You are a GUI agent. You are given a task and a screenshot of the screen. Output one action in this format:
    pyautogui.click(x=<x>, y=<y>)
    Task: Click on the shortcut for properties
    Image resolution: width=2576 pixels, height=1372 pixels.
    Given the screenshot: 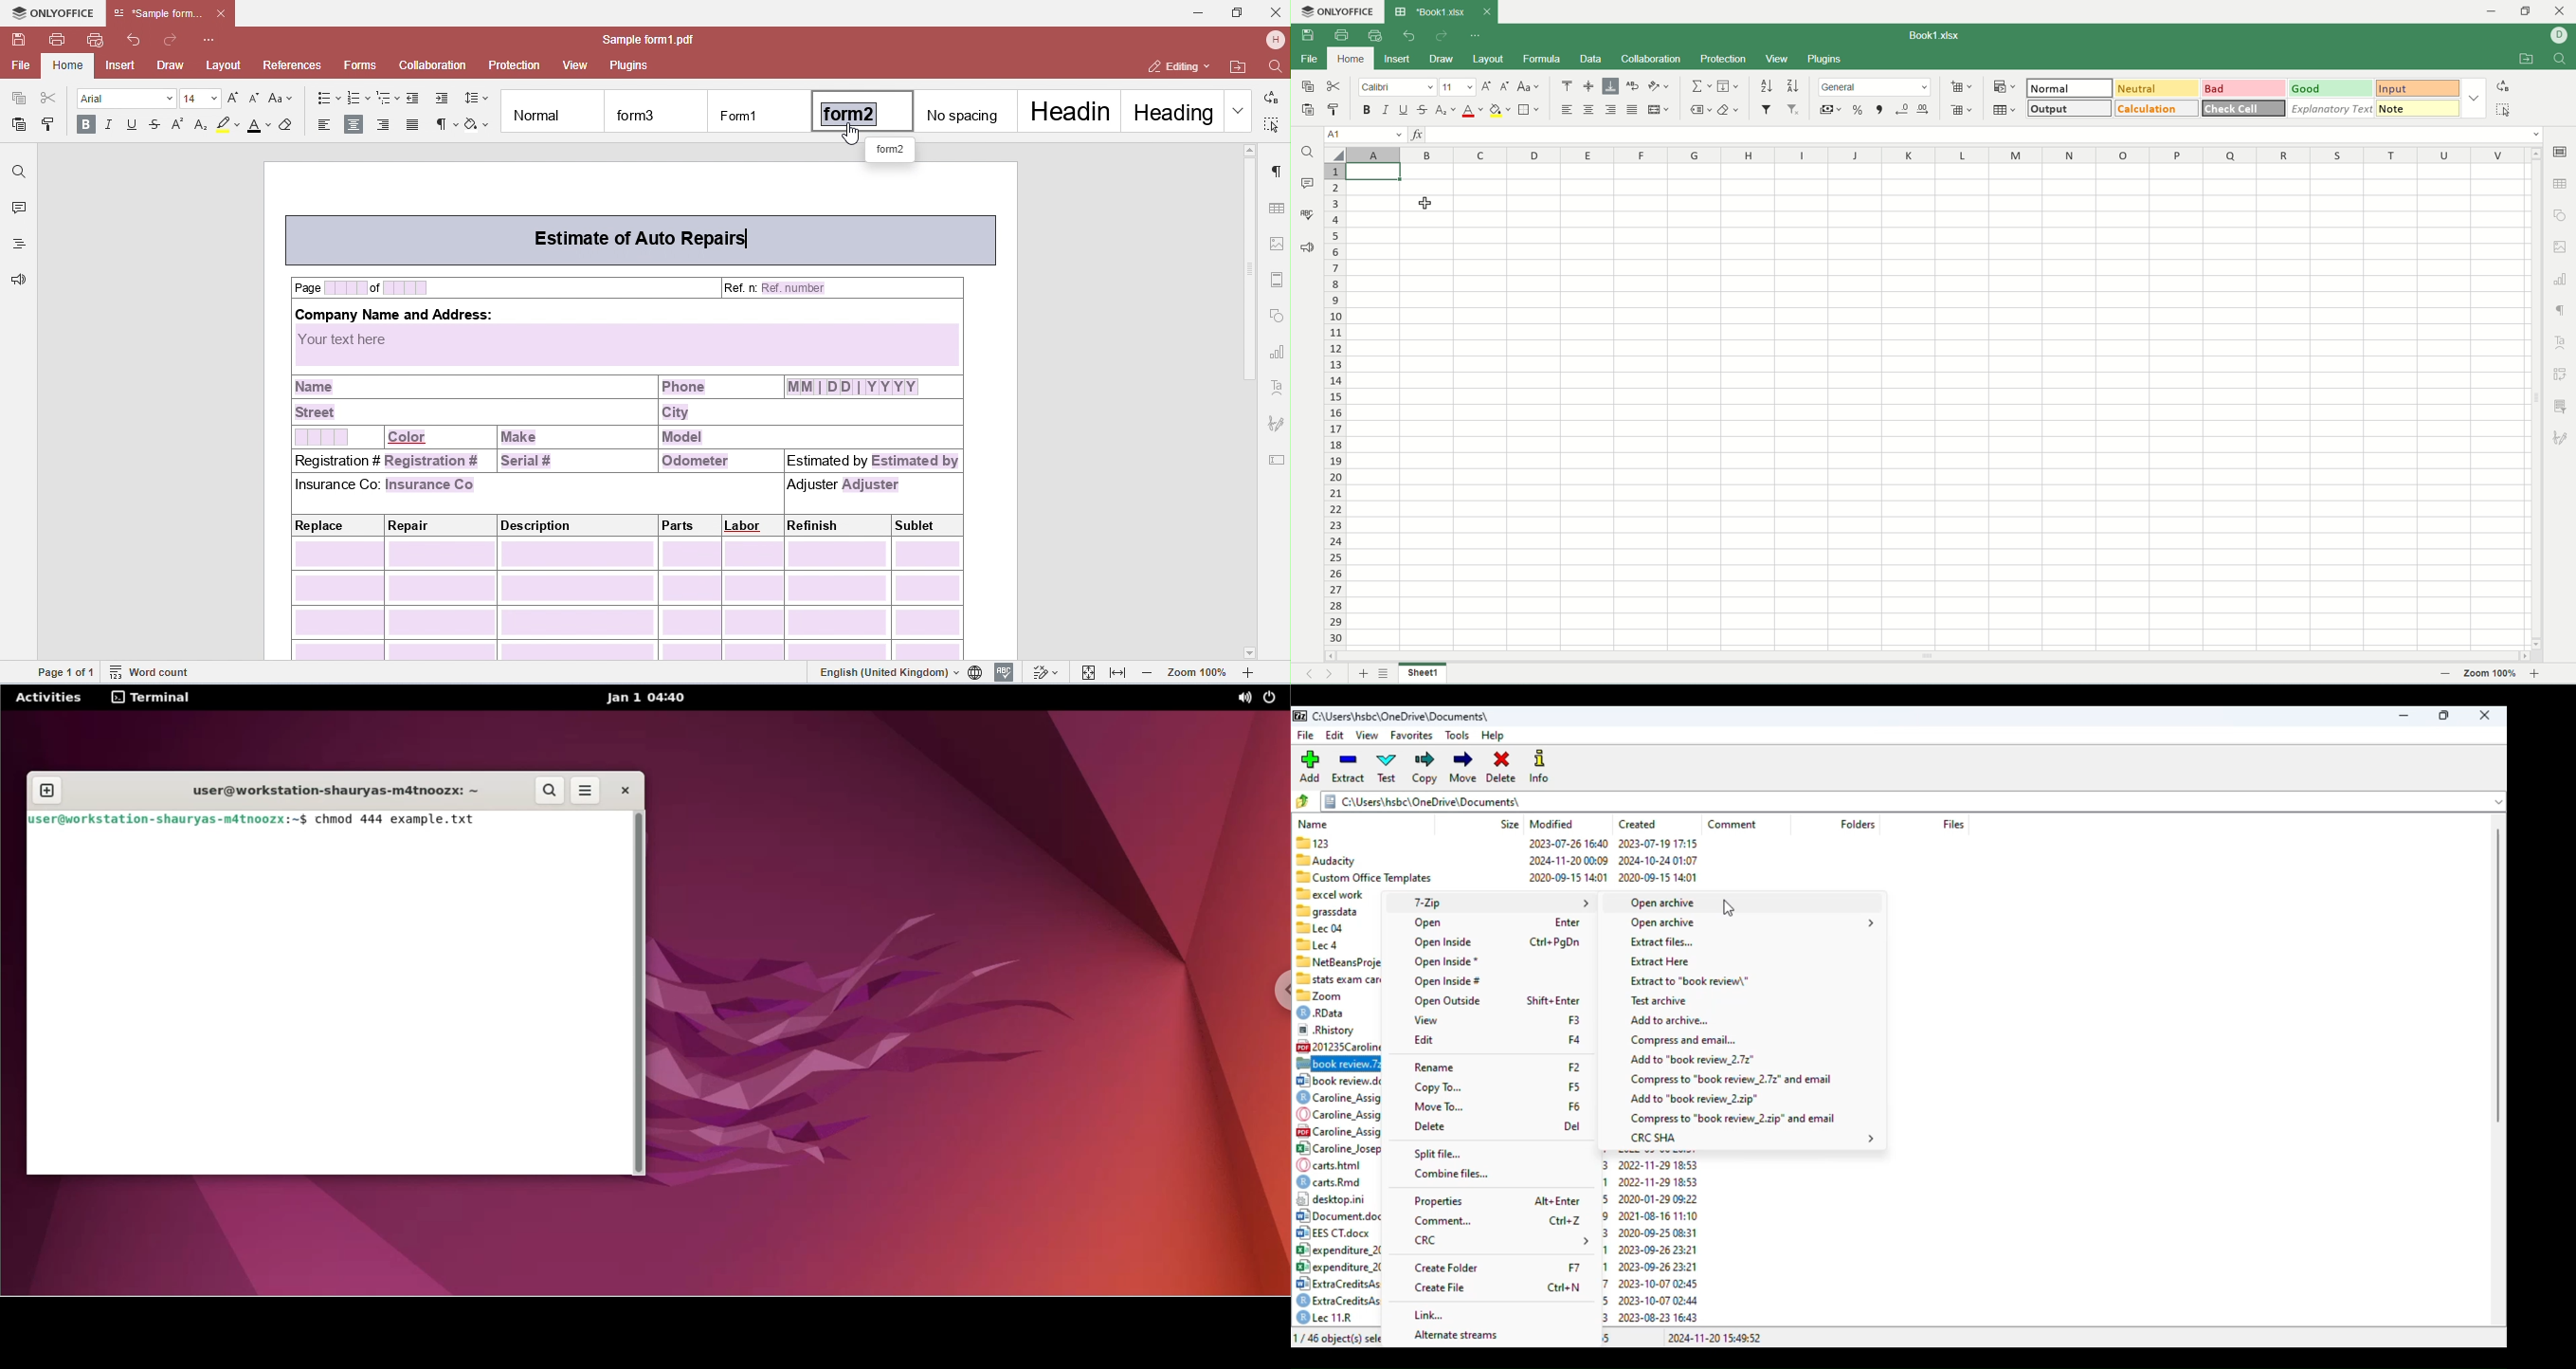 What is the action you would take?
    pyautogui.click(x=1558, y=1202)
    